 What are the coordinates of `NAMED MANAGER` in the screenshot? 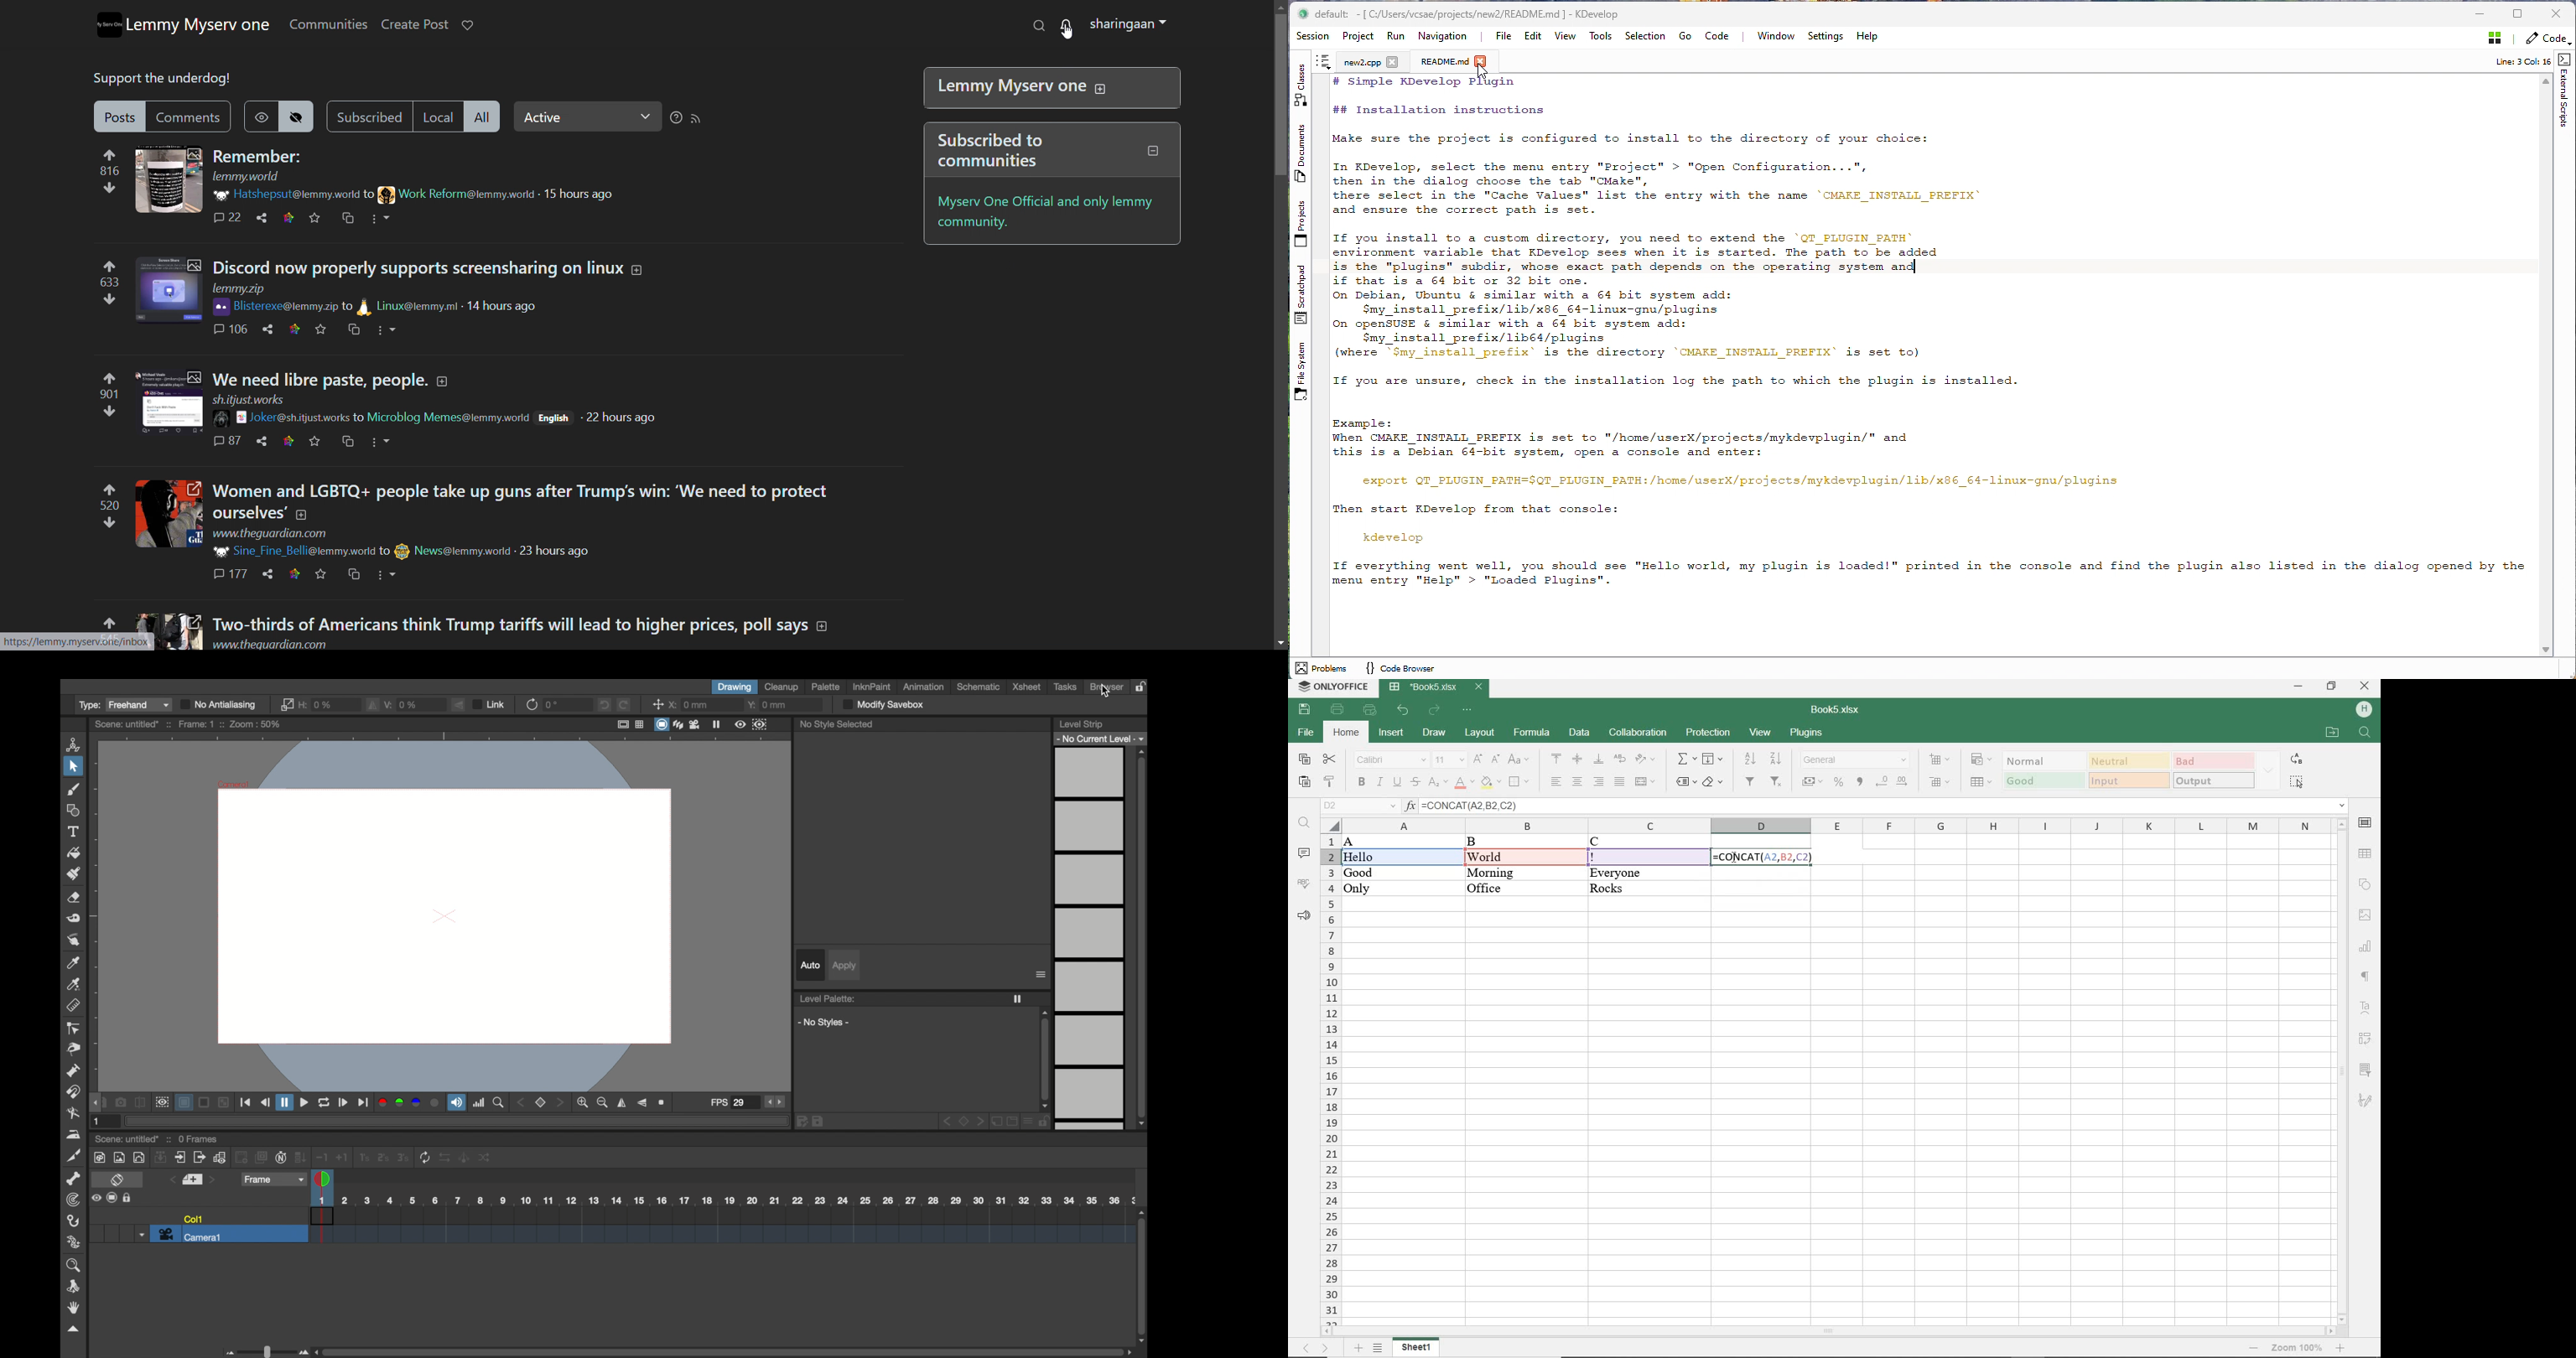 It's located at (1360, 806).